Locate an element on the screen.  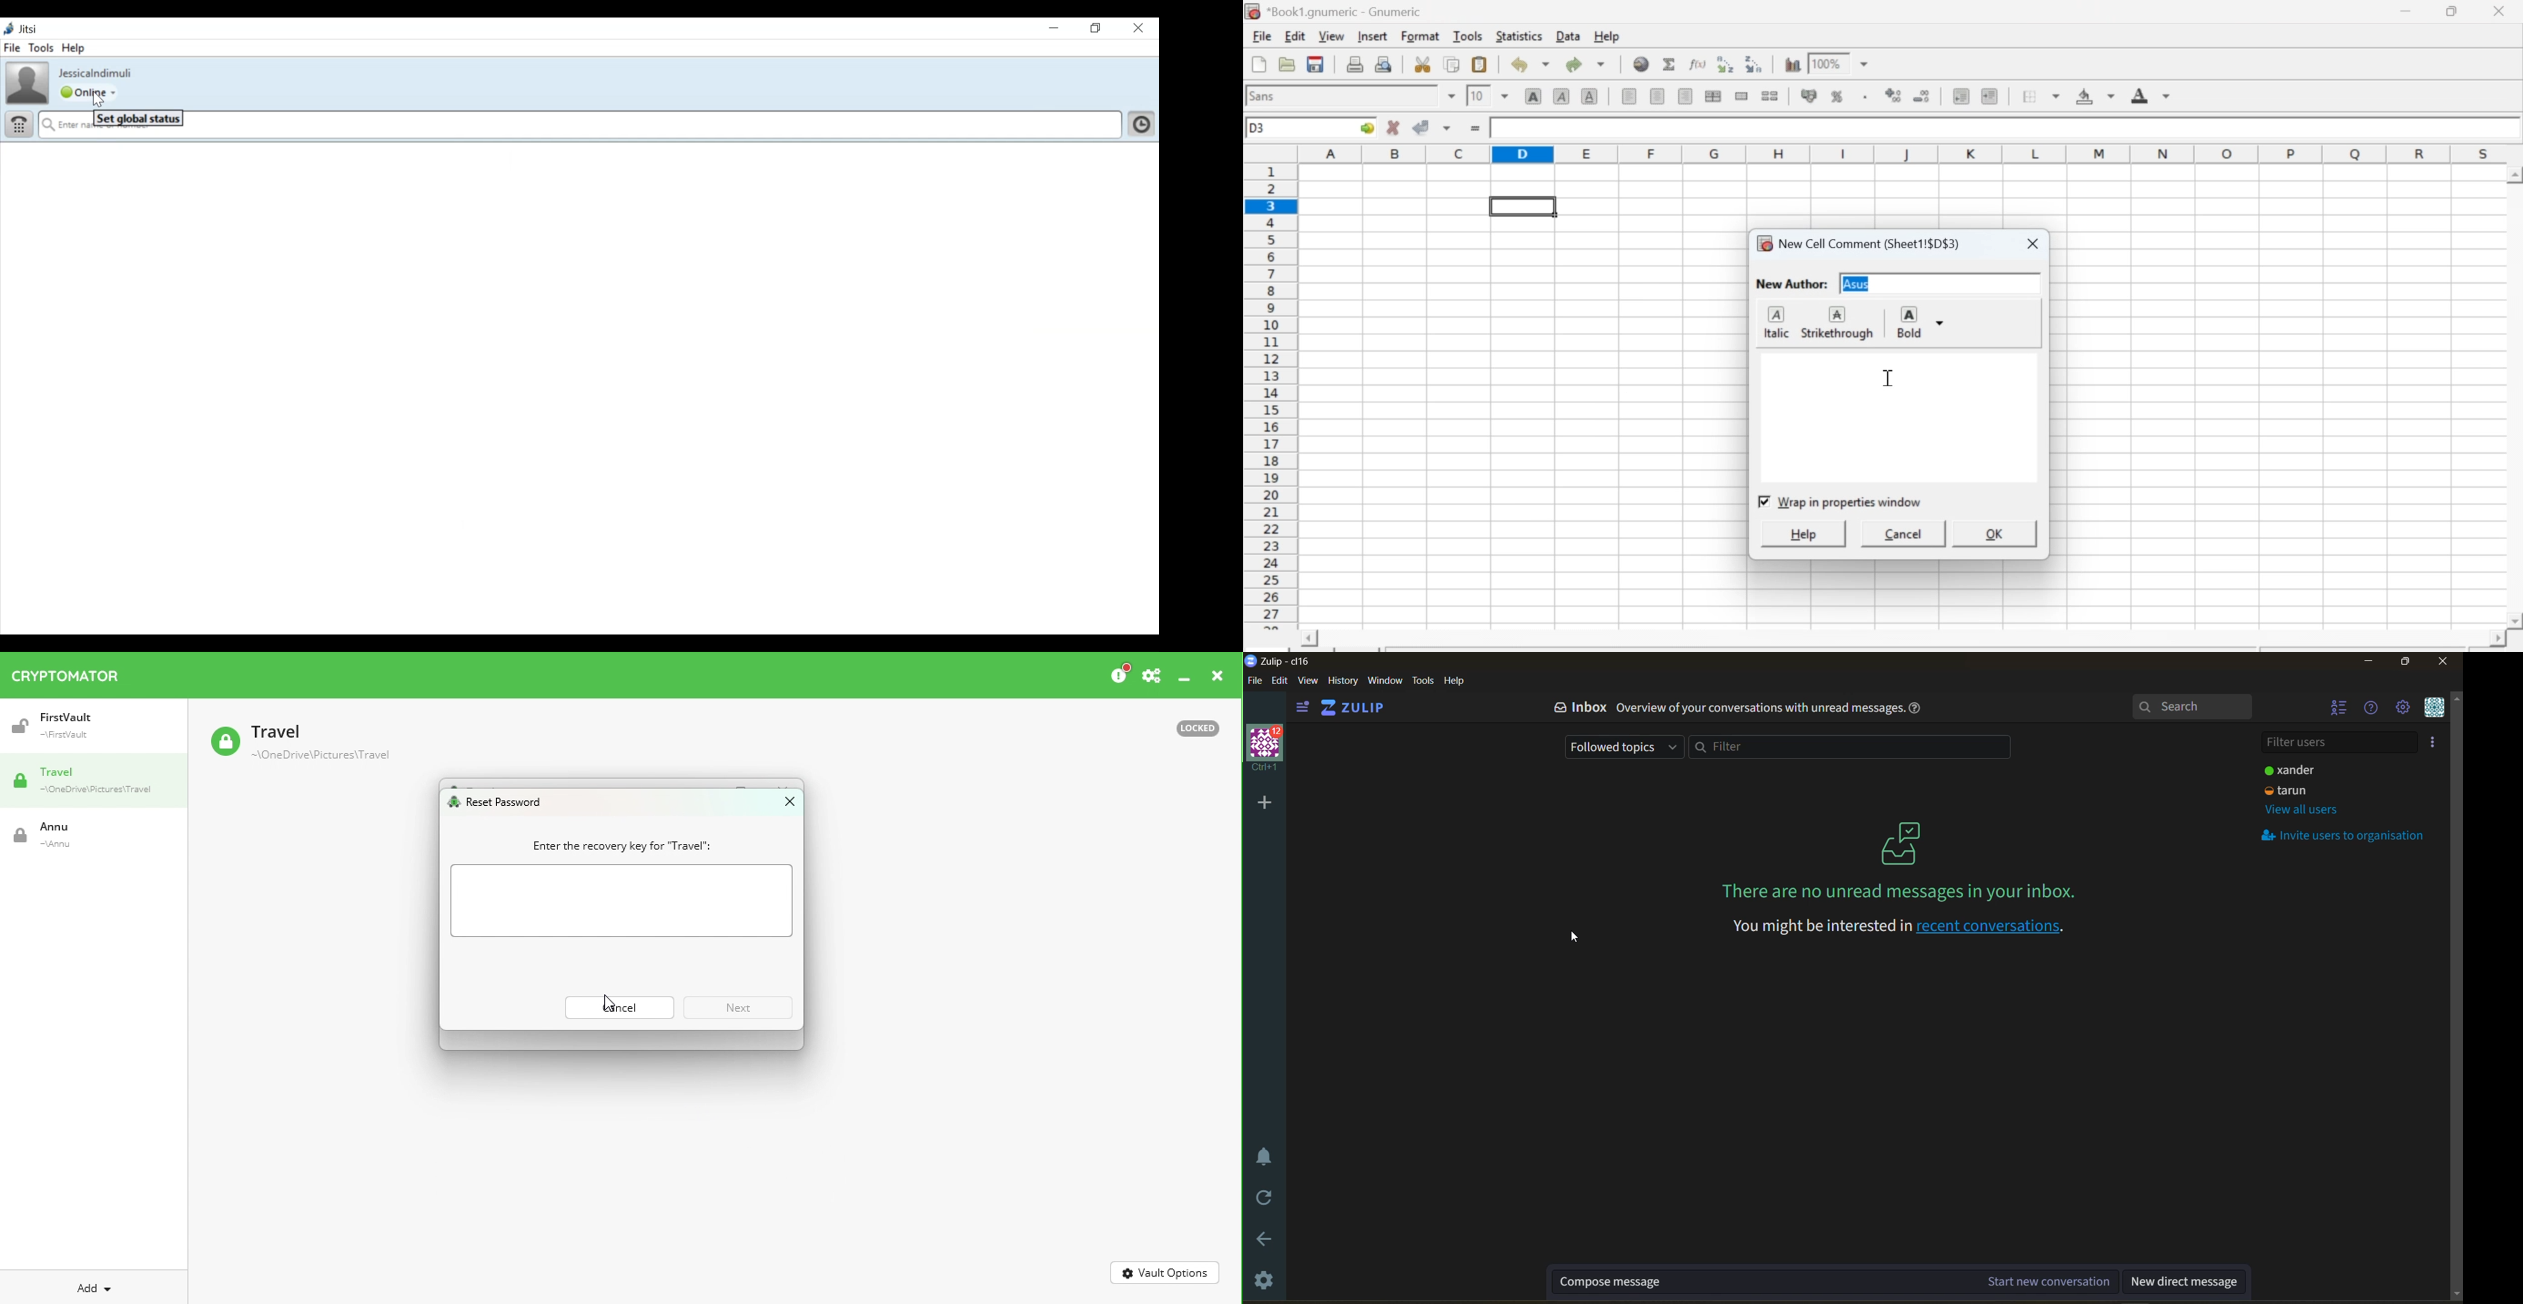
Font Size is located at coordinates (1487, 95).